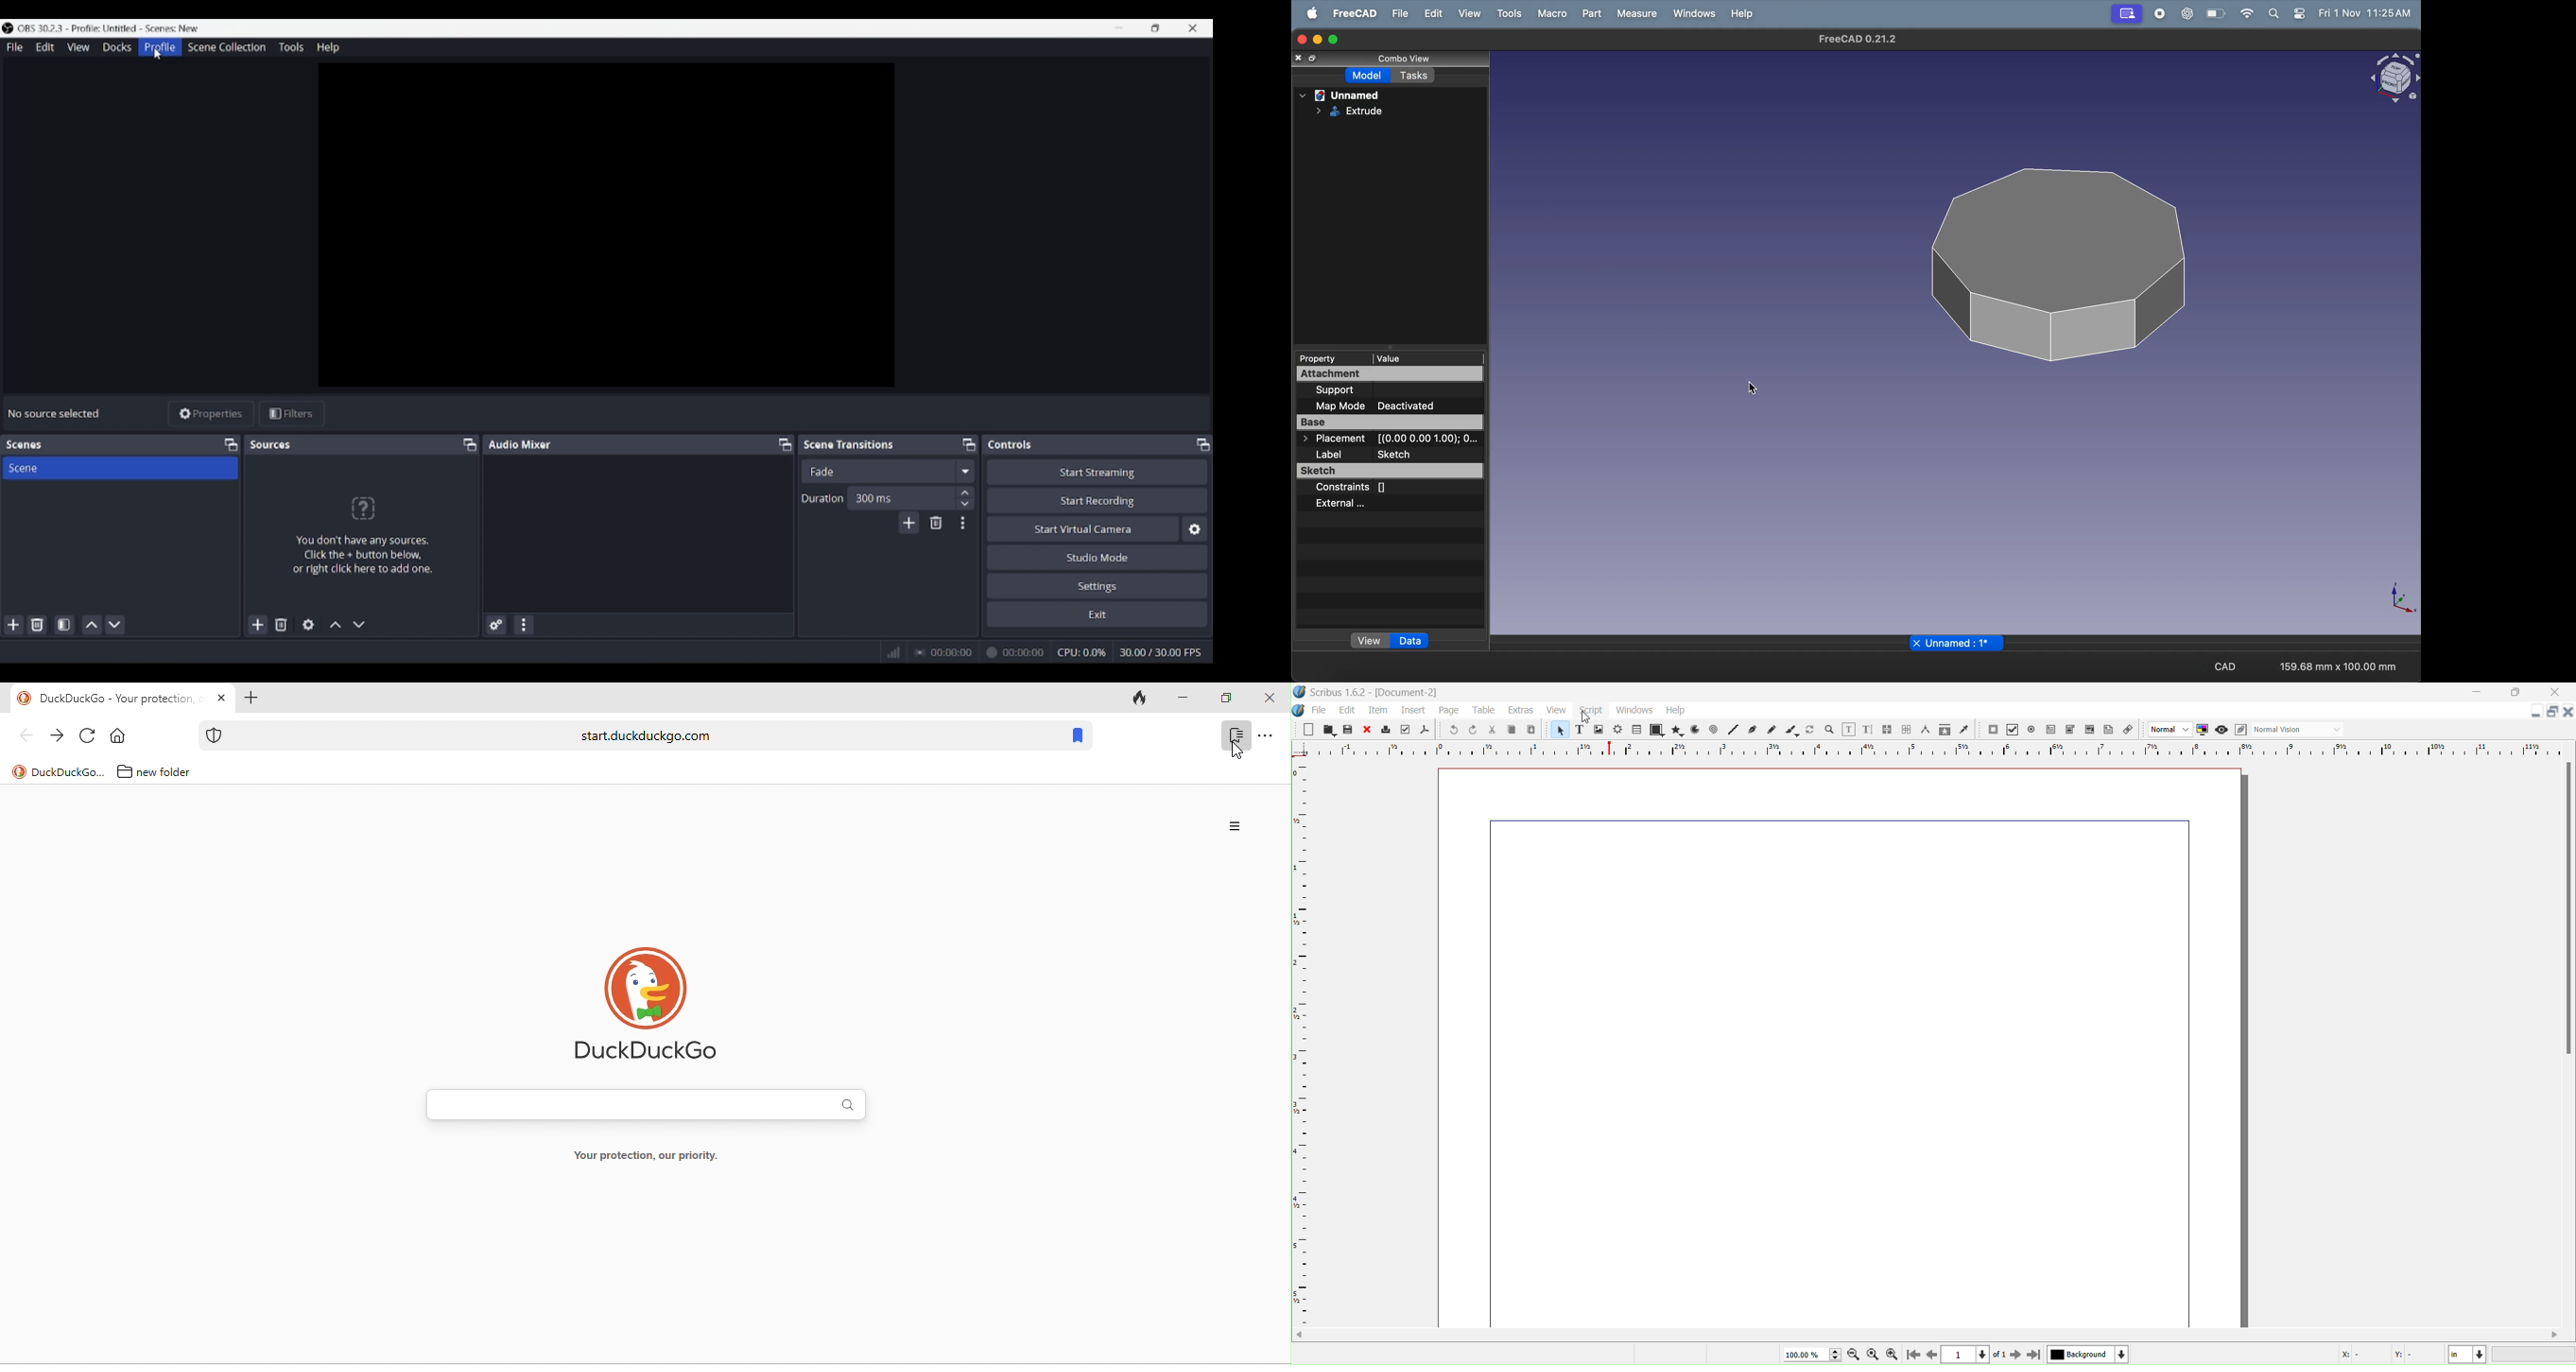 The image size is (2576, 1372). I want to click on property, so click(1329, 360).